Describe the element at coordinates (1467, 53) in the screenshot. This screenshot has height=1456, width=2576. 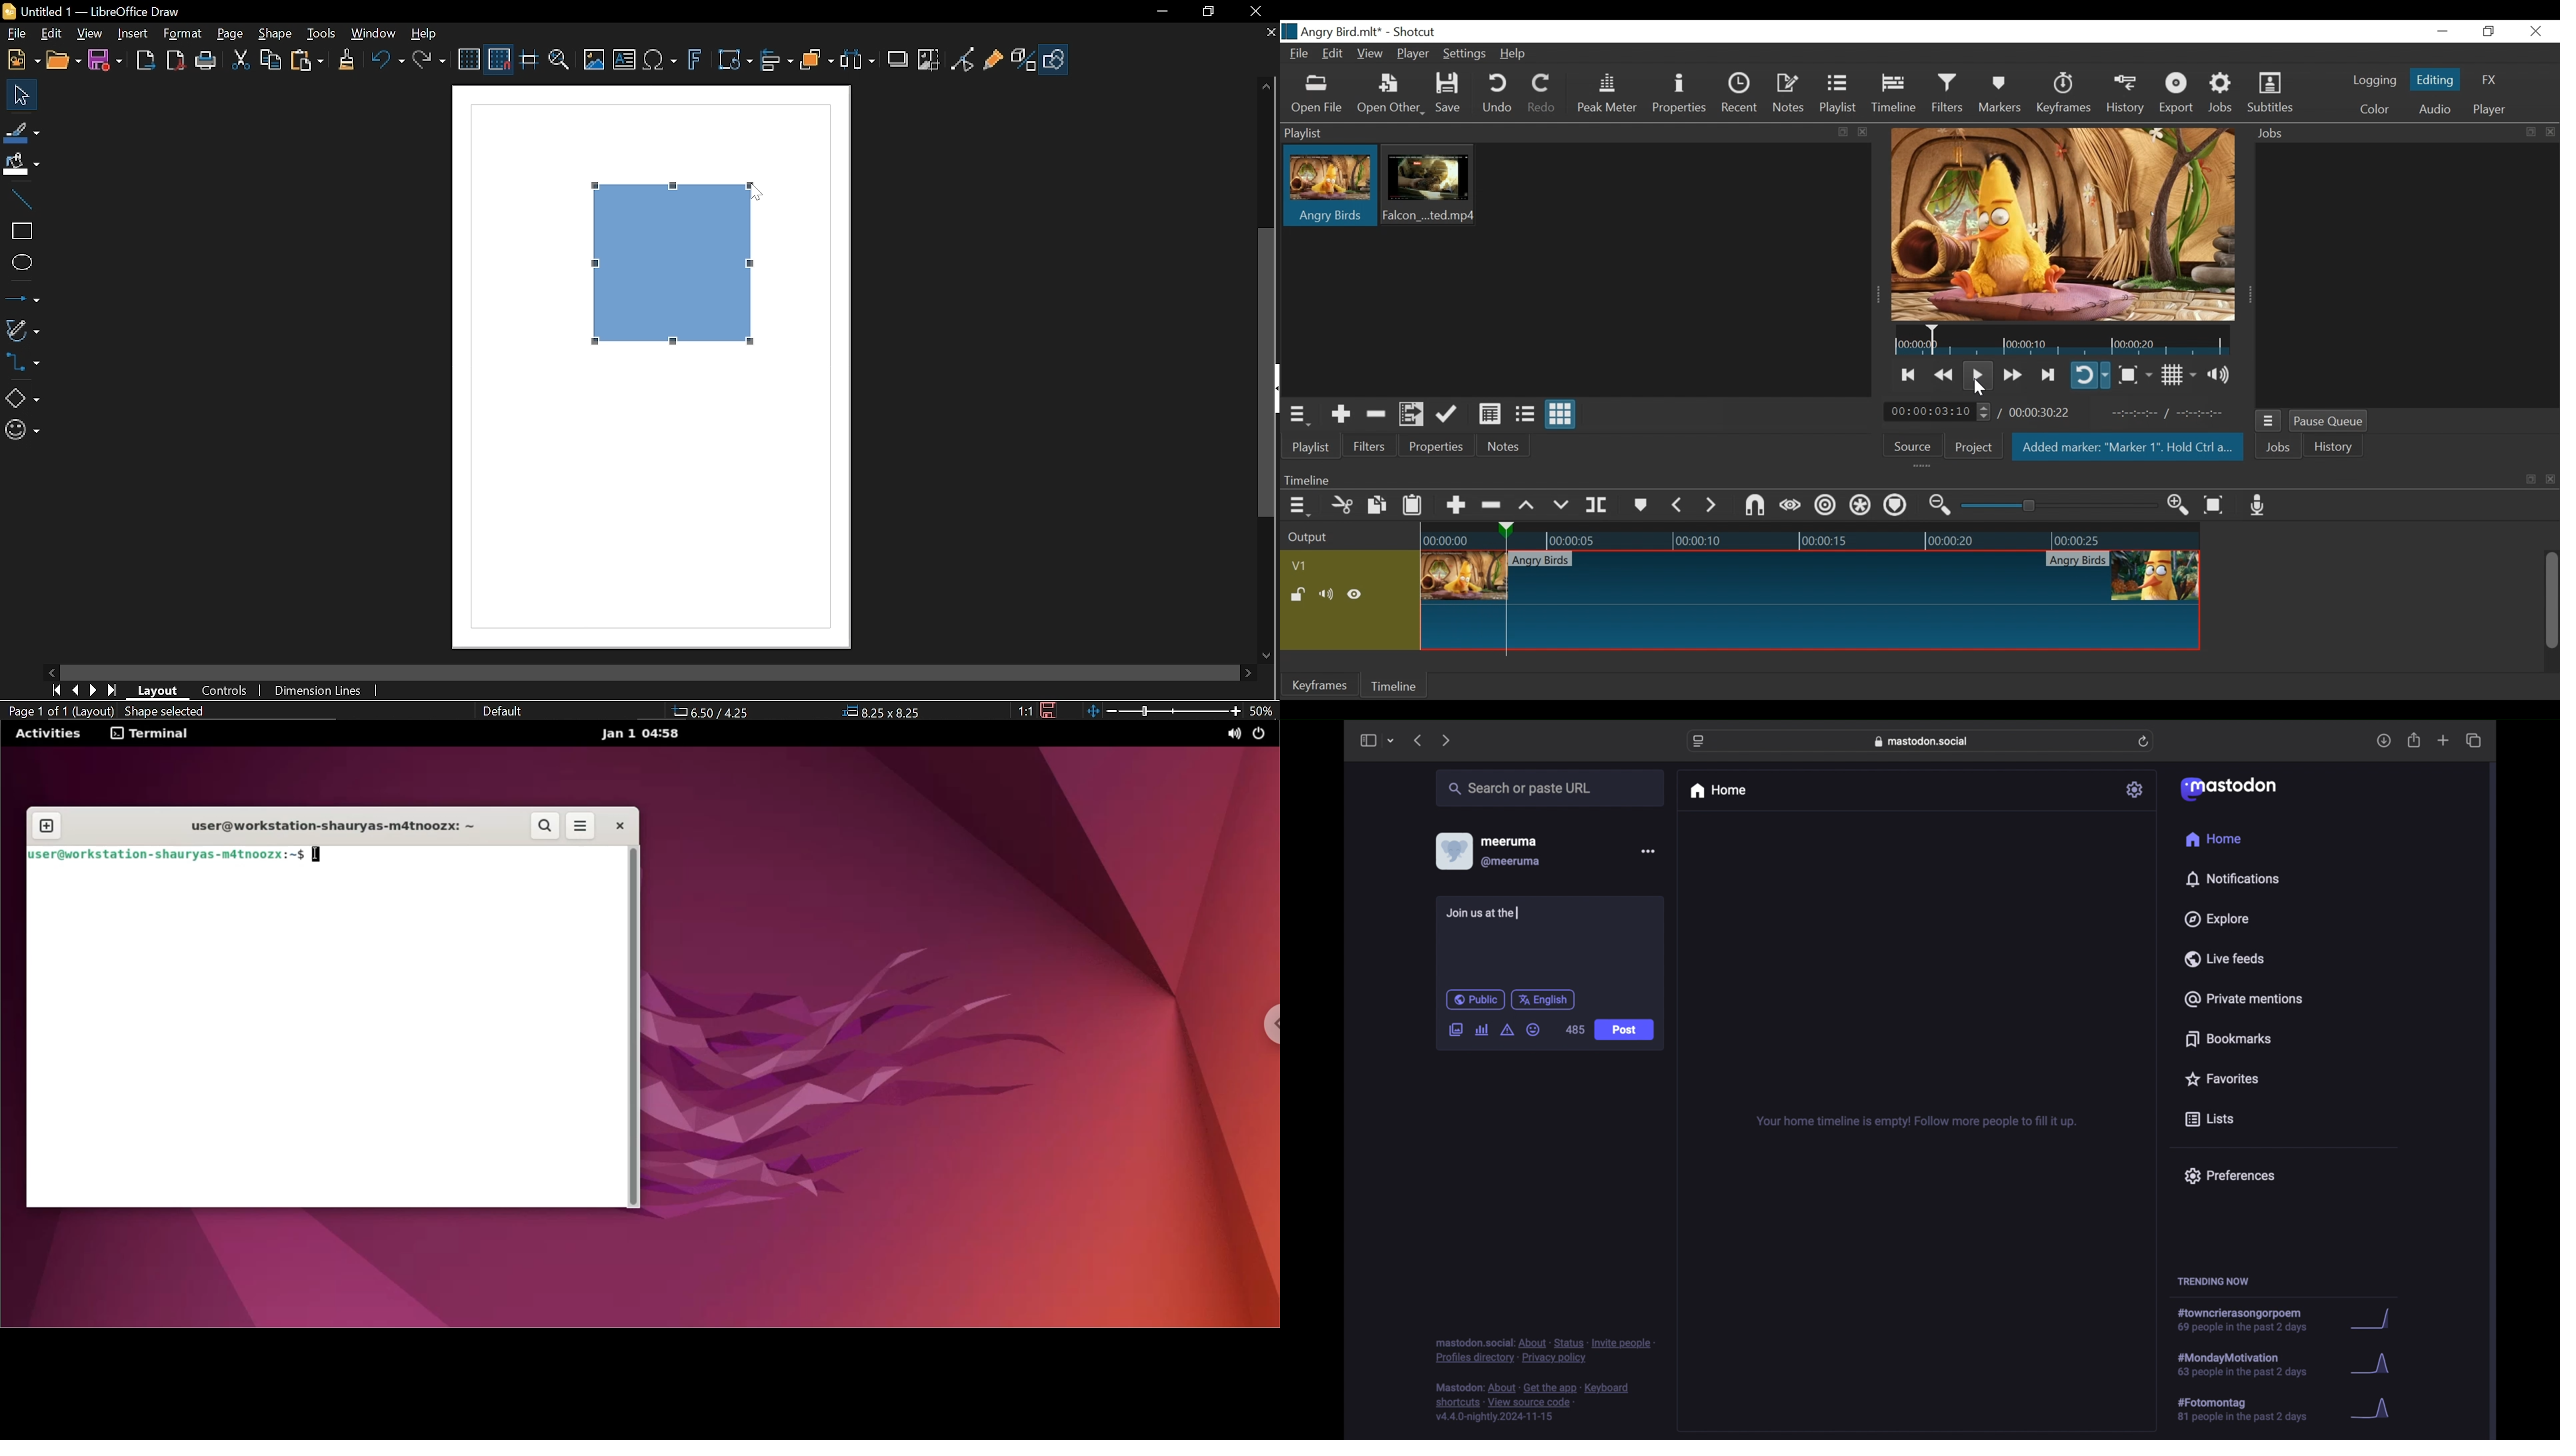
I see `Settings` at that location.